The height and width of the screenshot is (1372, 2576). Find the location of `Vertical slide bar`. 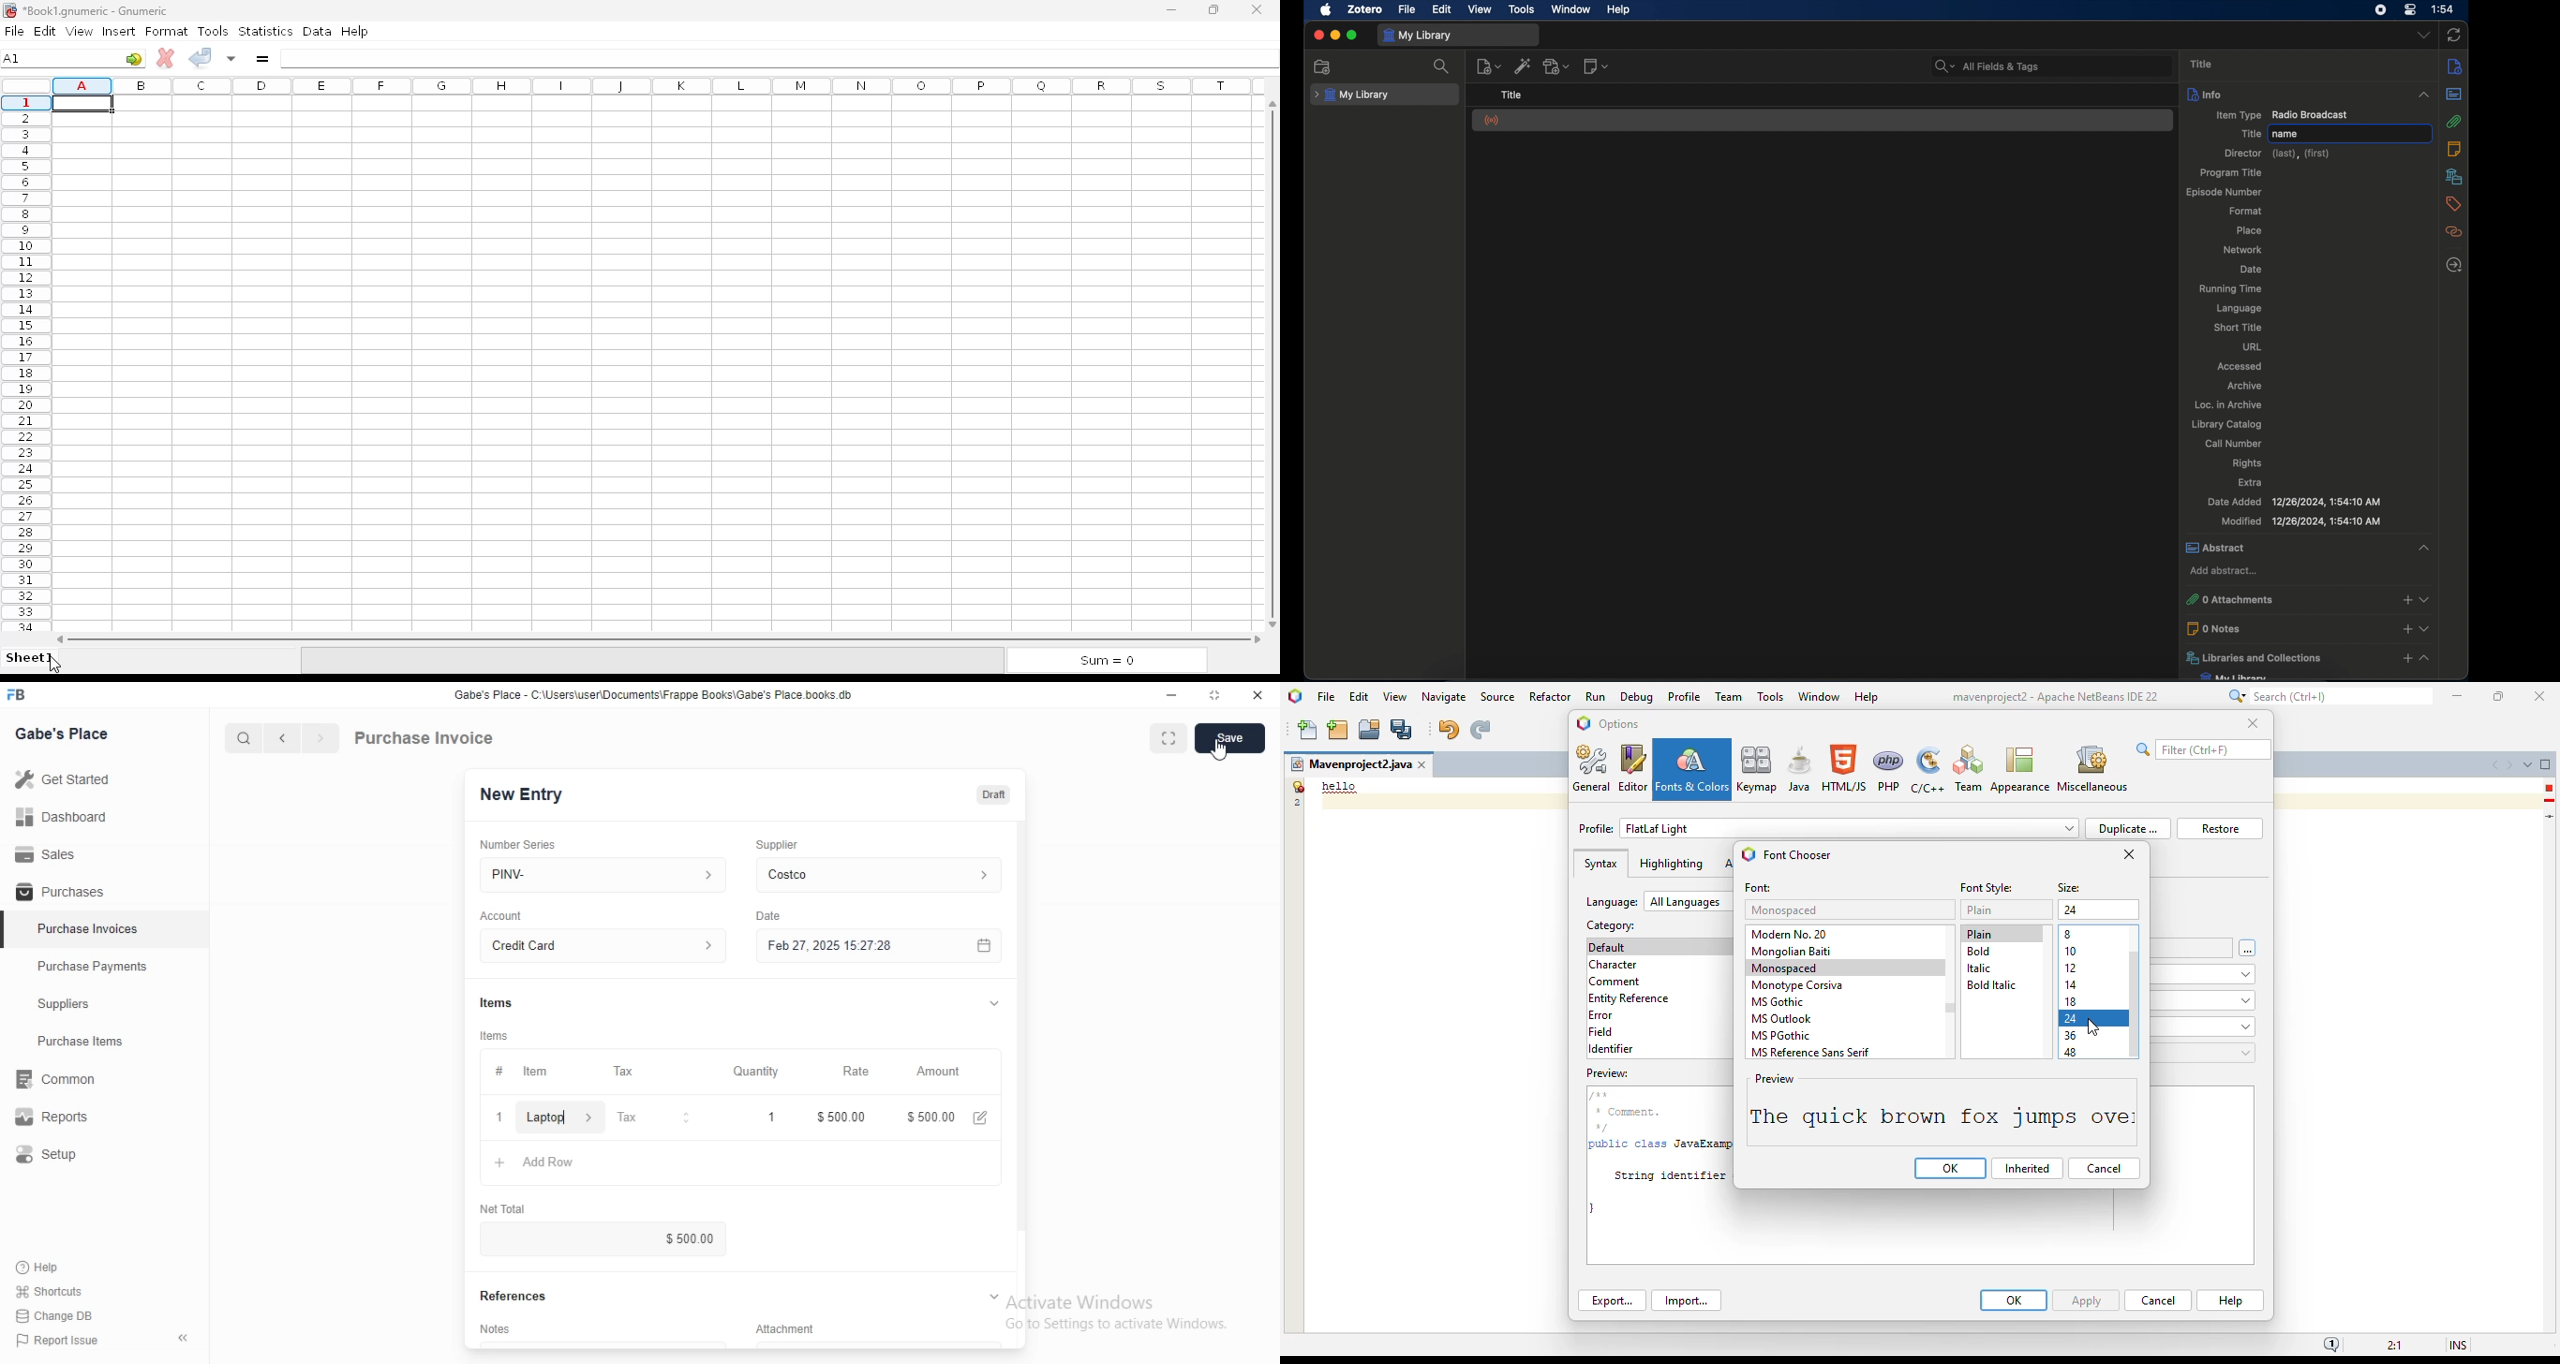

Vertical slide bar is located at coordinates (1022, 1047).